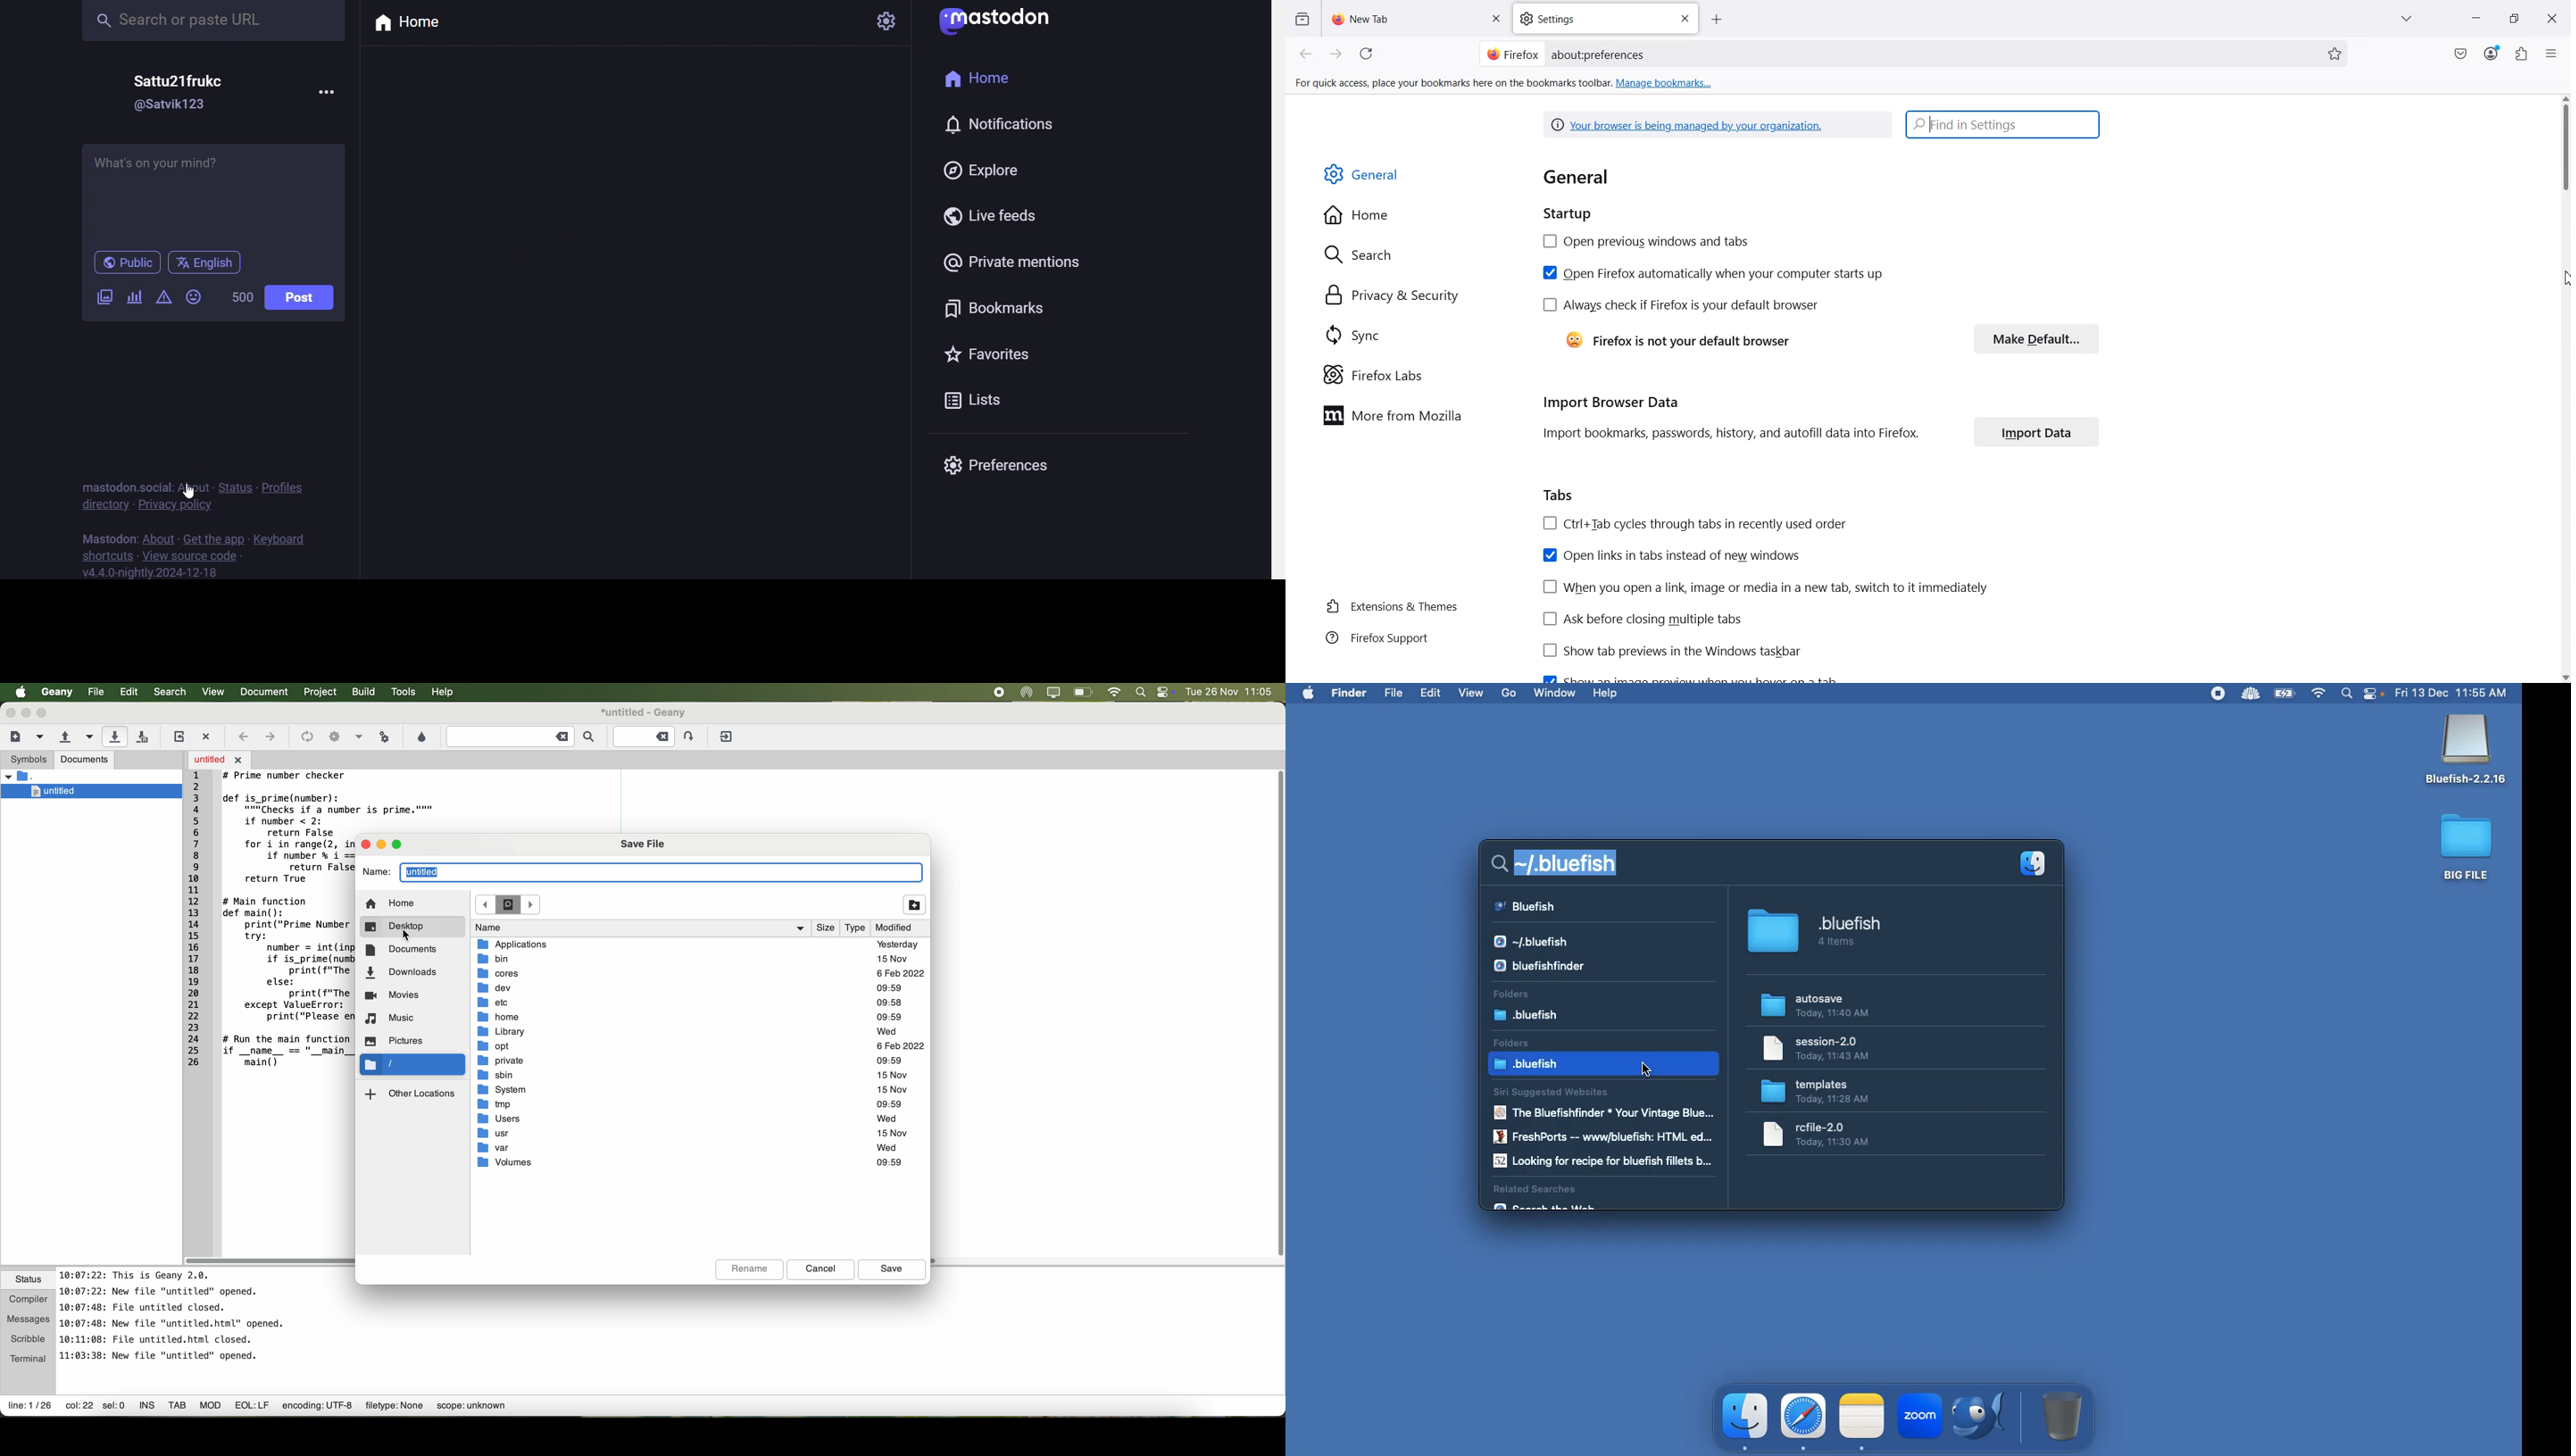  Describe the element at coordinates (697, 945) in the screenshot. I see `applications` at that location.